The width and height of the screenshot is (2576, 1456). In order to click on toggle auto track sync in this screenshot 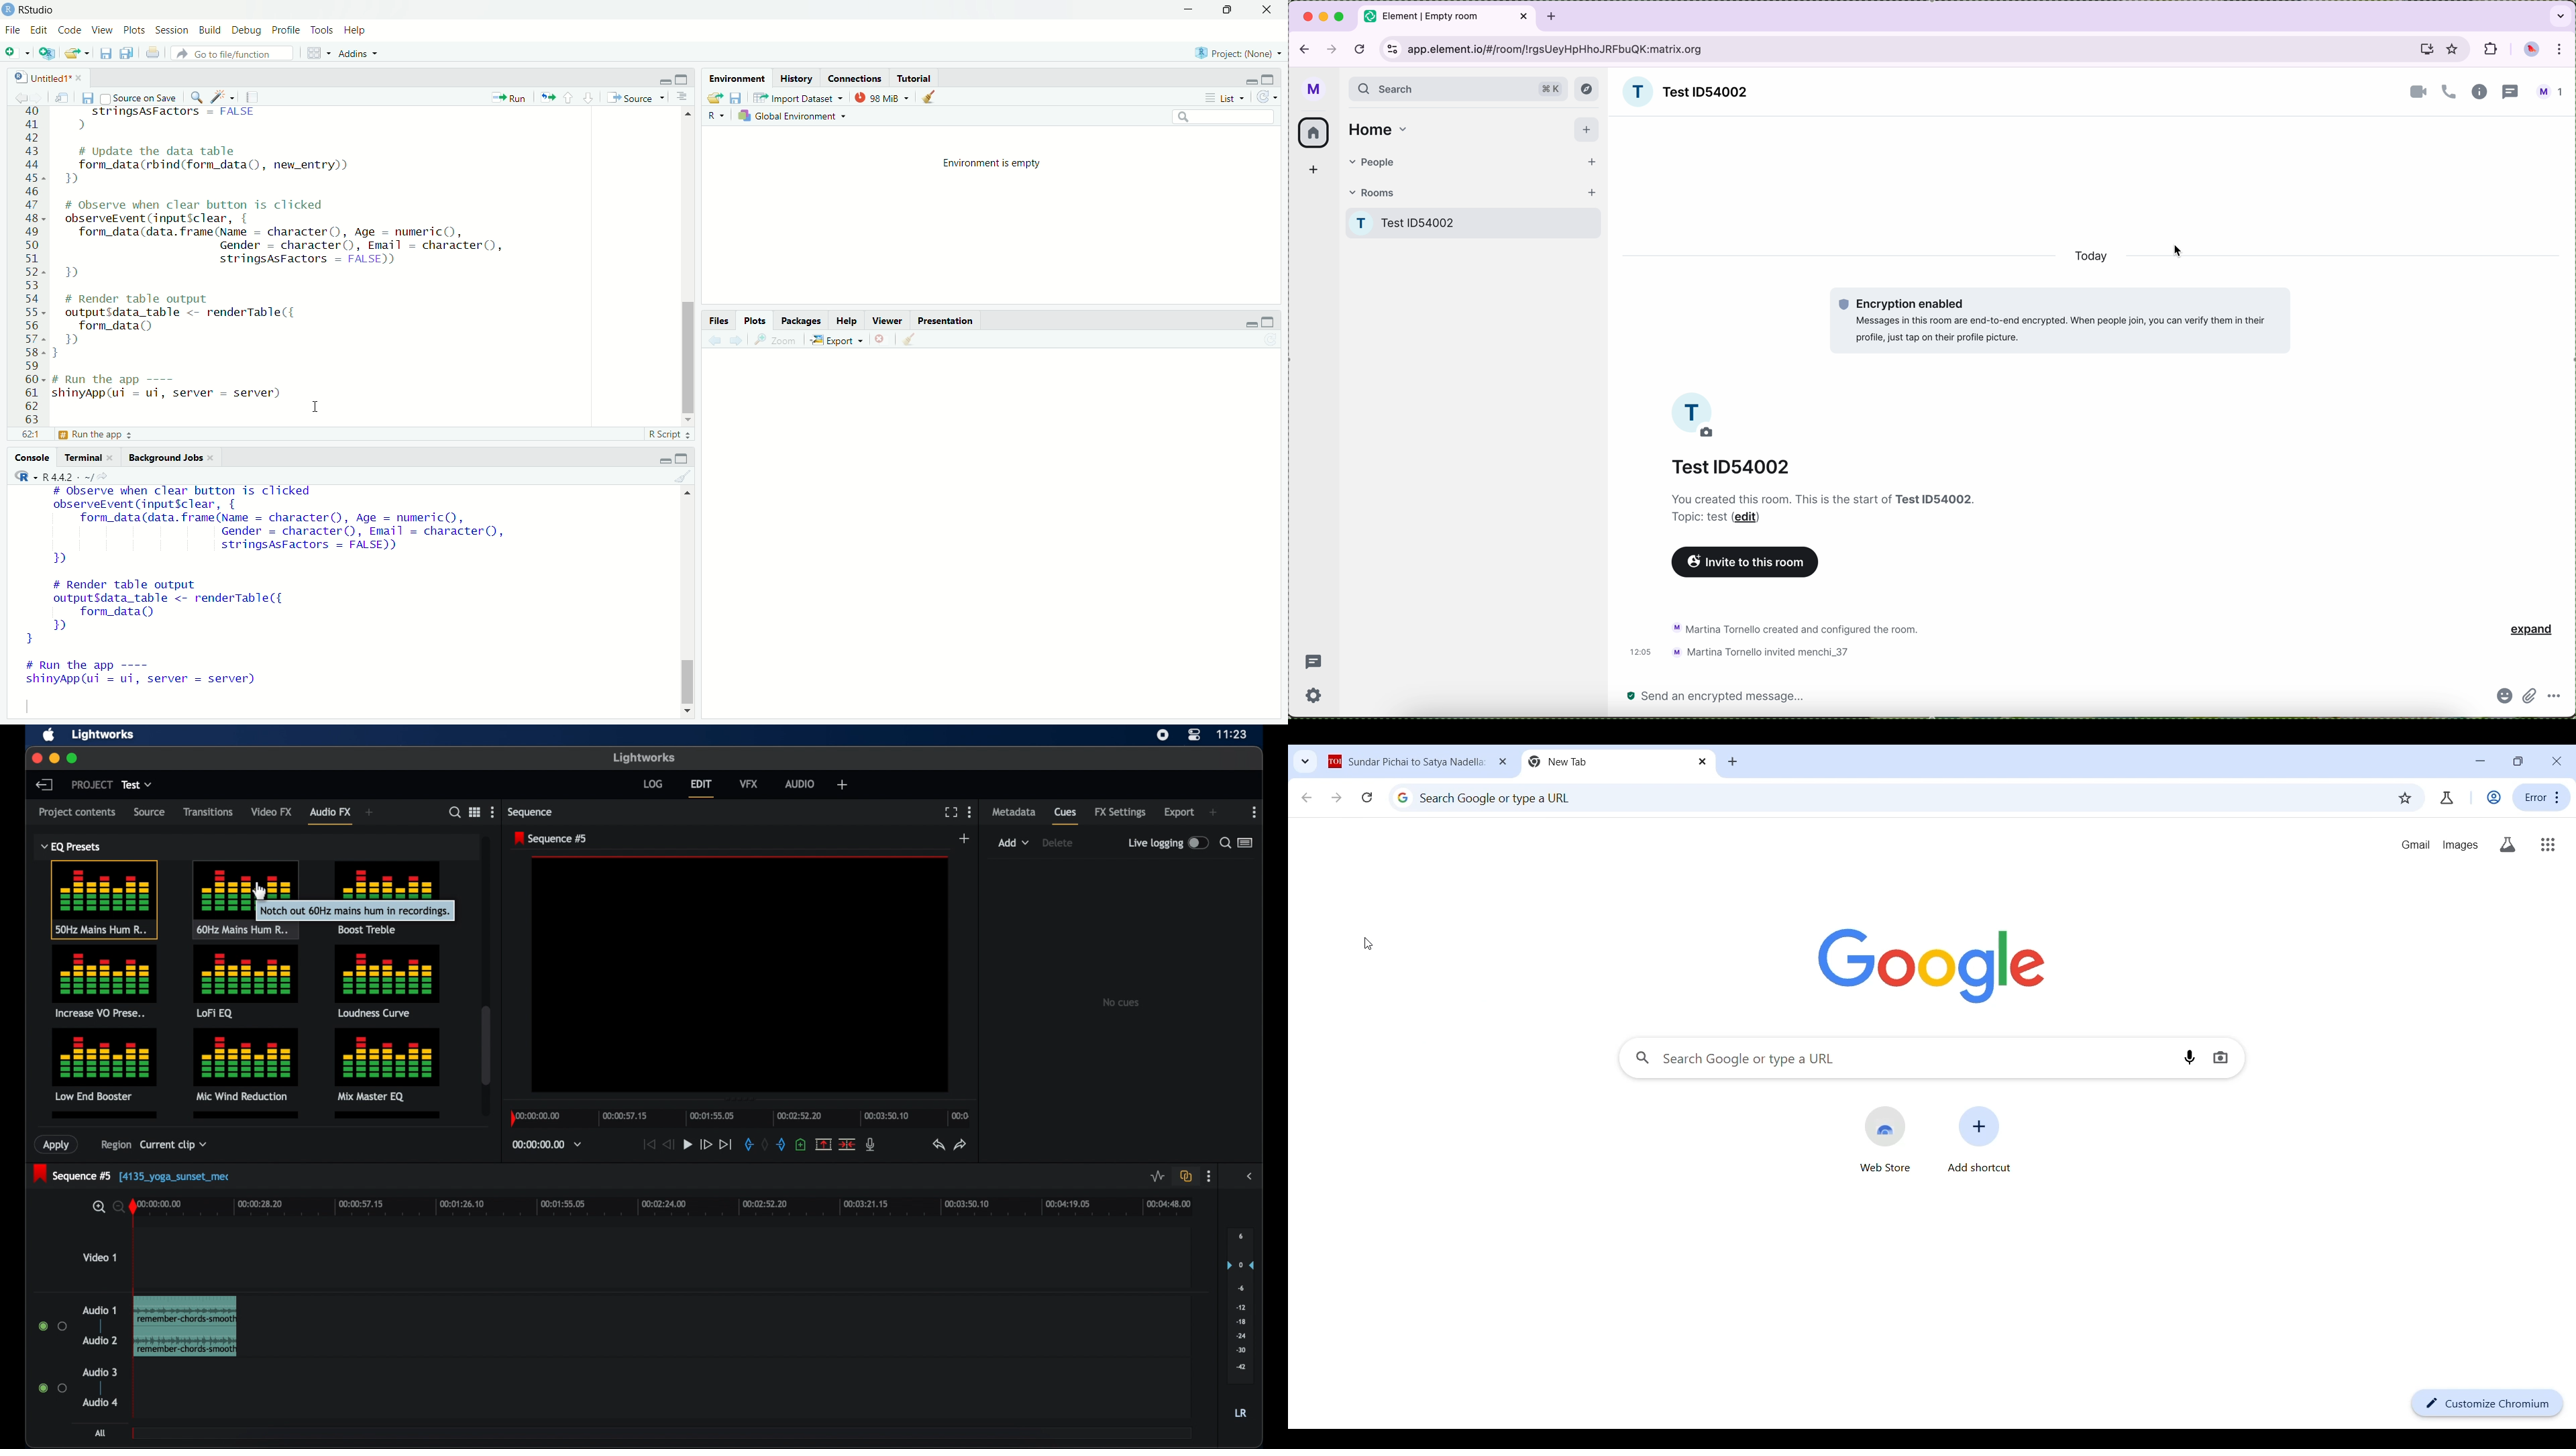, I will do `click(1186, 1176)`.